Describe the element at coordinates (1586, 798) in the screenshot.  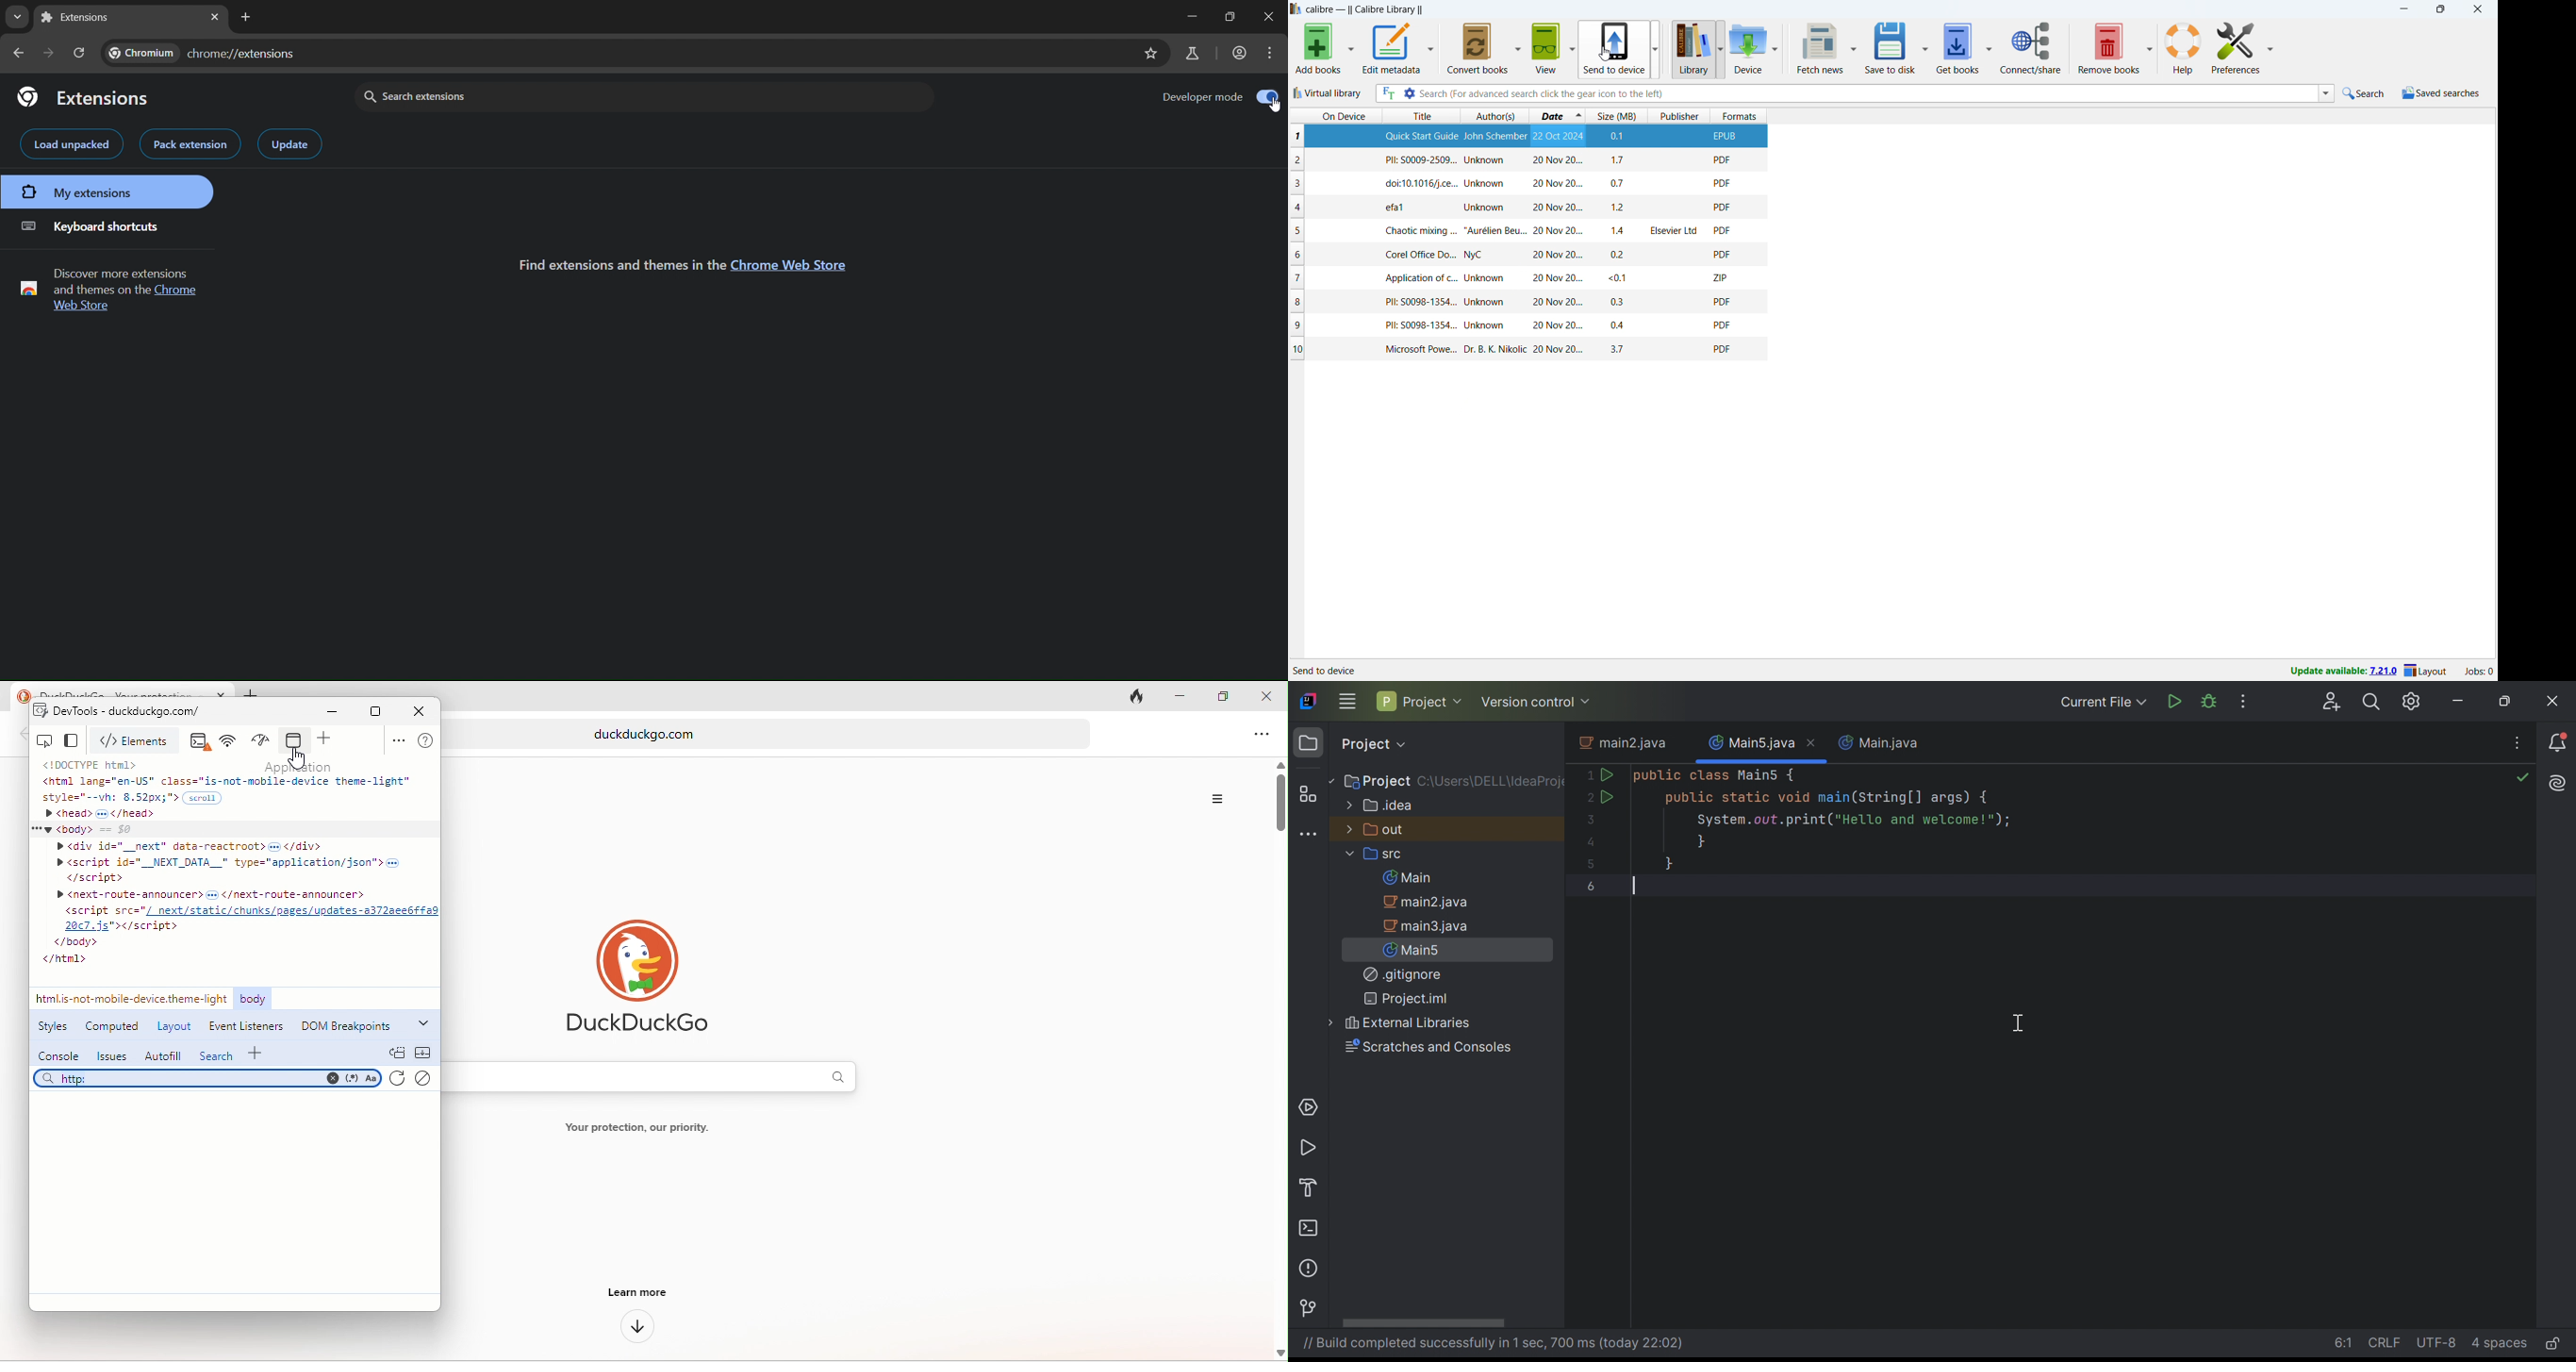
I see `2` at that location.